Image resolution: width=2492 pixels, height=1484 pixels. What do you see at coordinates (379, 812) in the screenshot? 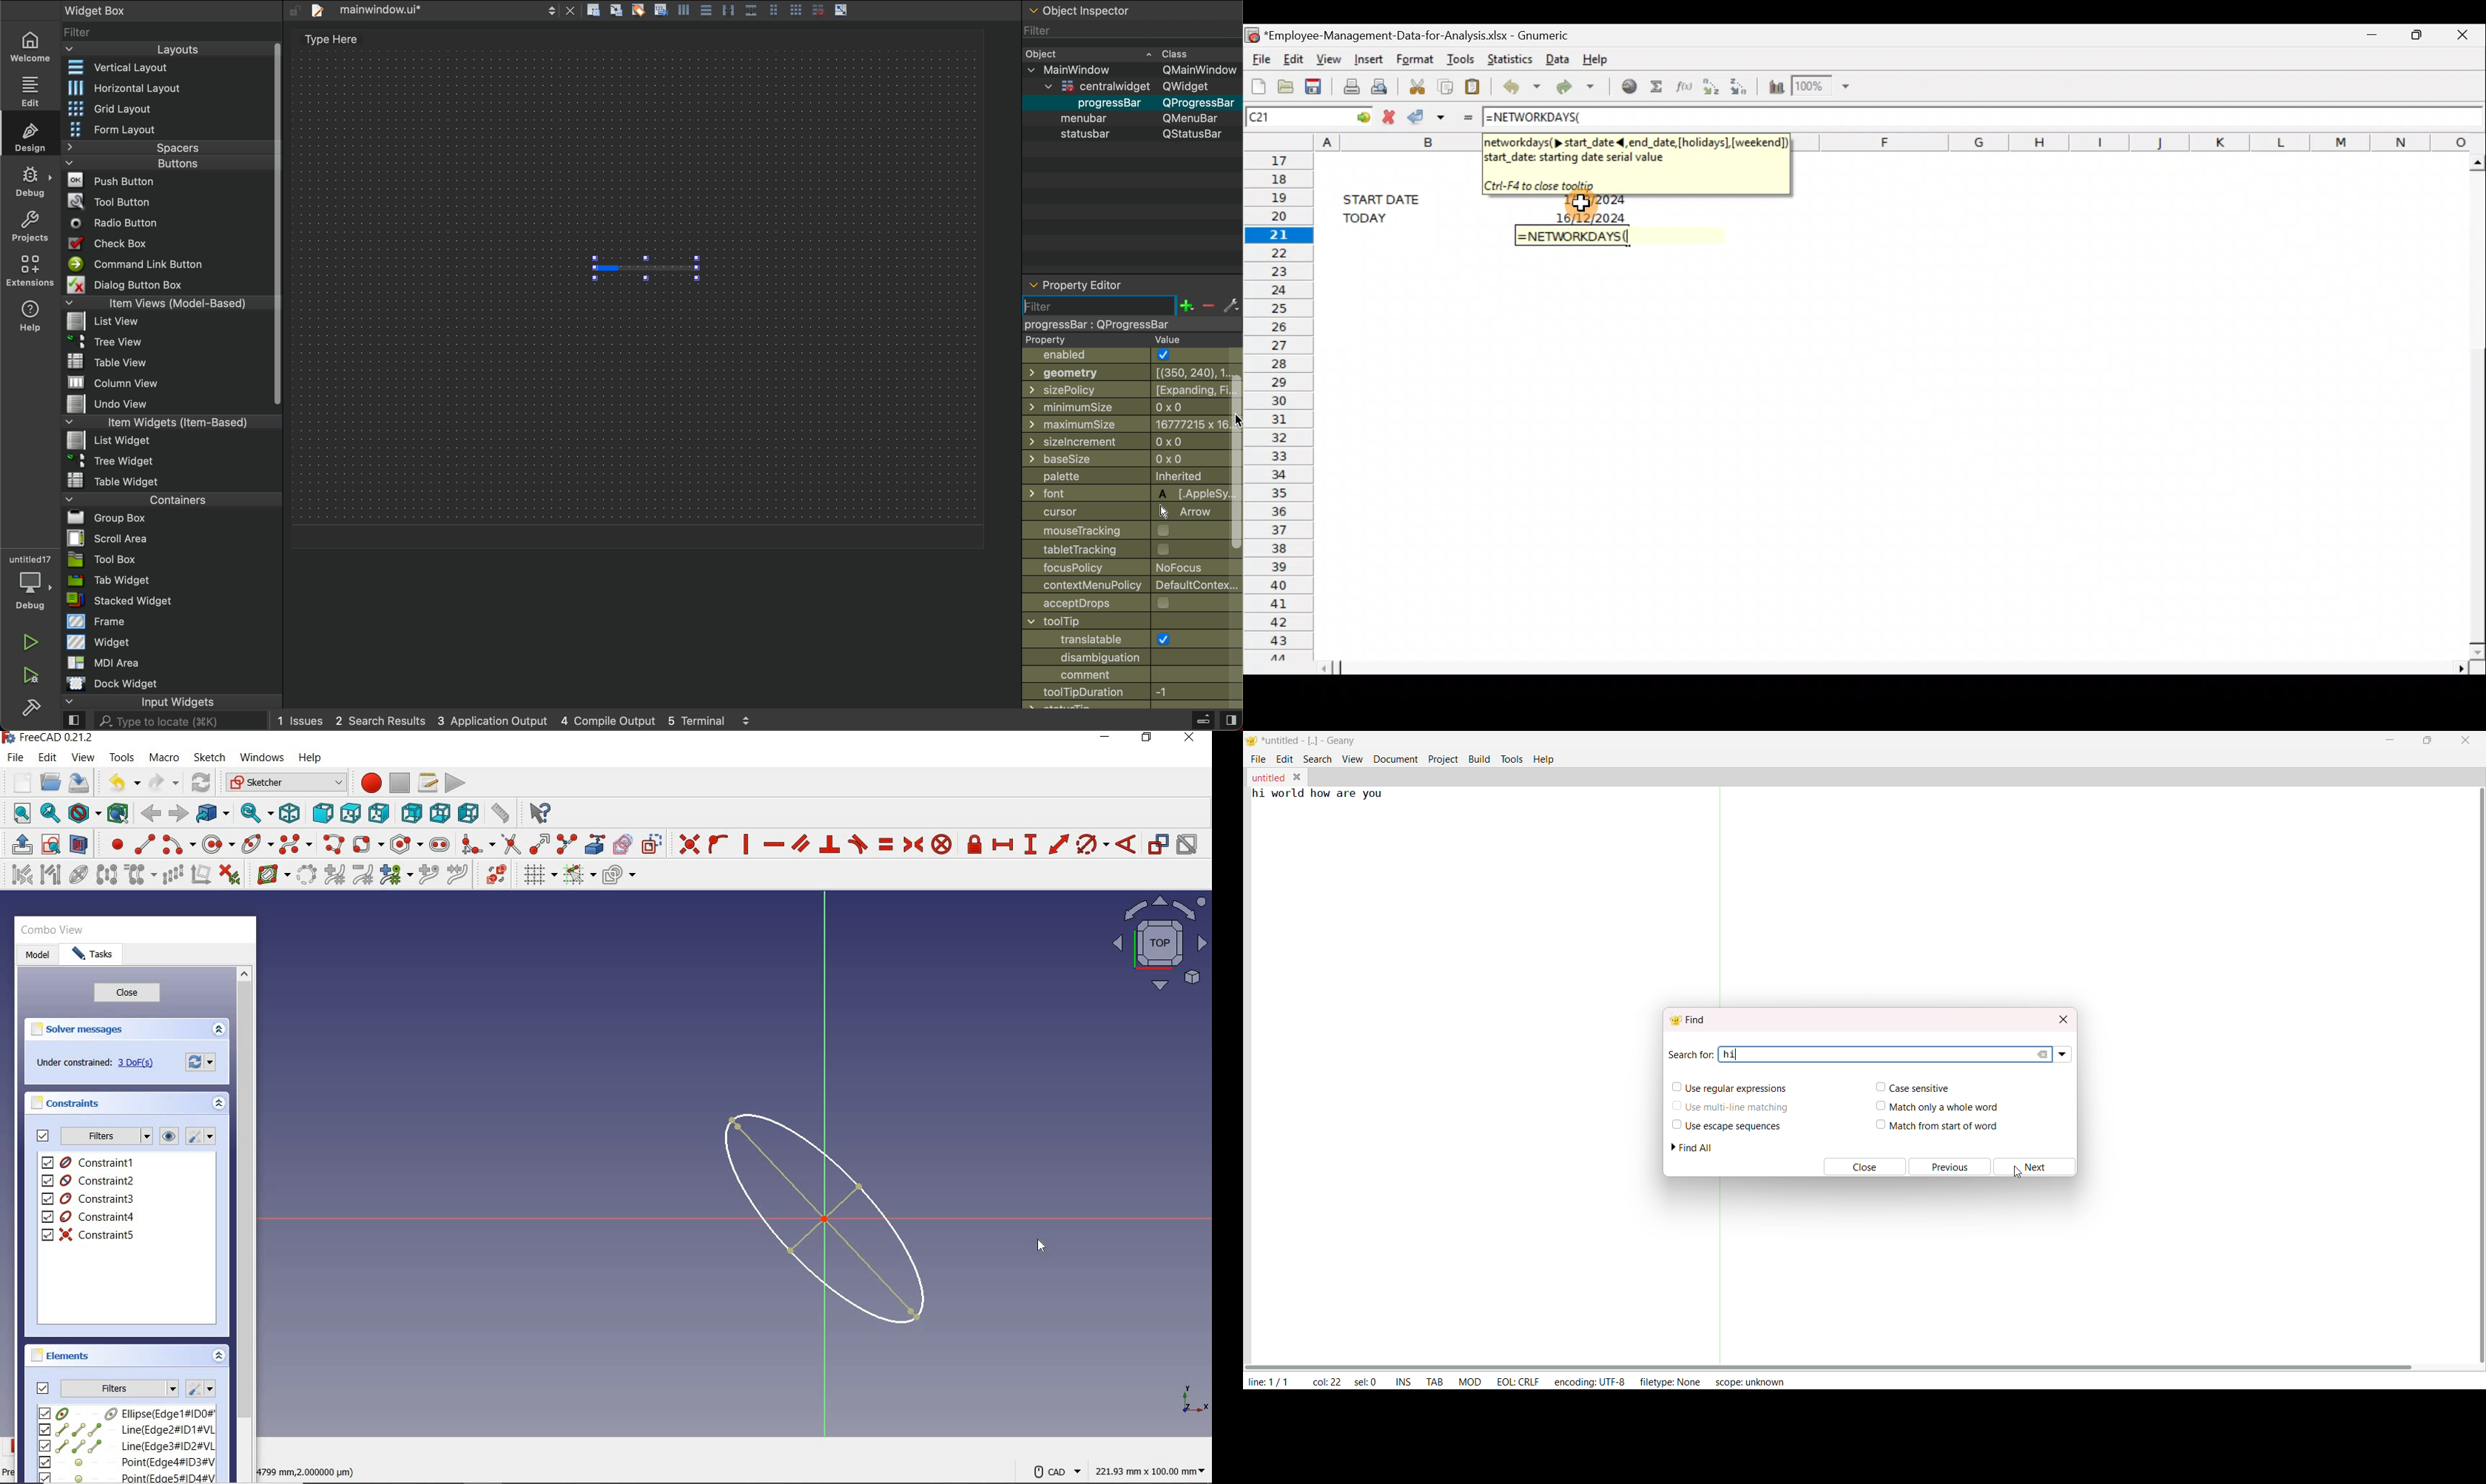
I see `right` at bounding box center [379, 812].